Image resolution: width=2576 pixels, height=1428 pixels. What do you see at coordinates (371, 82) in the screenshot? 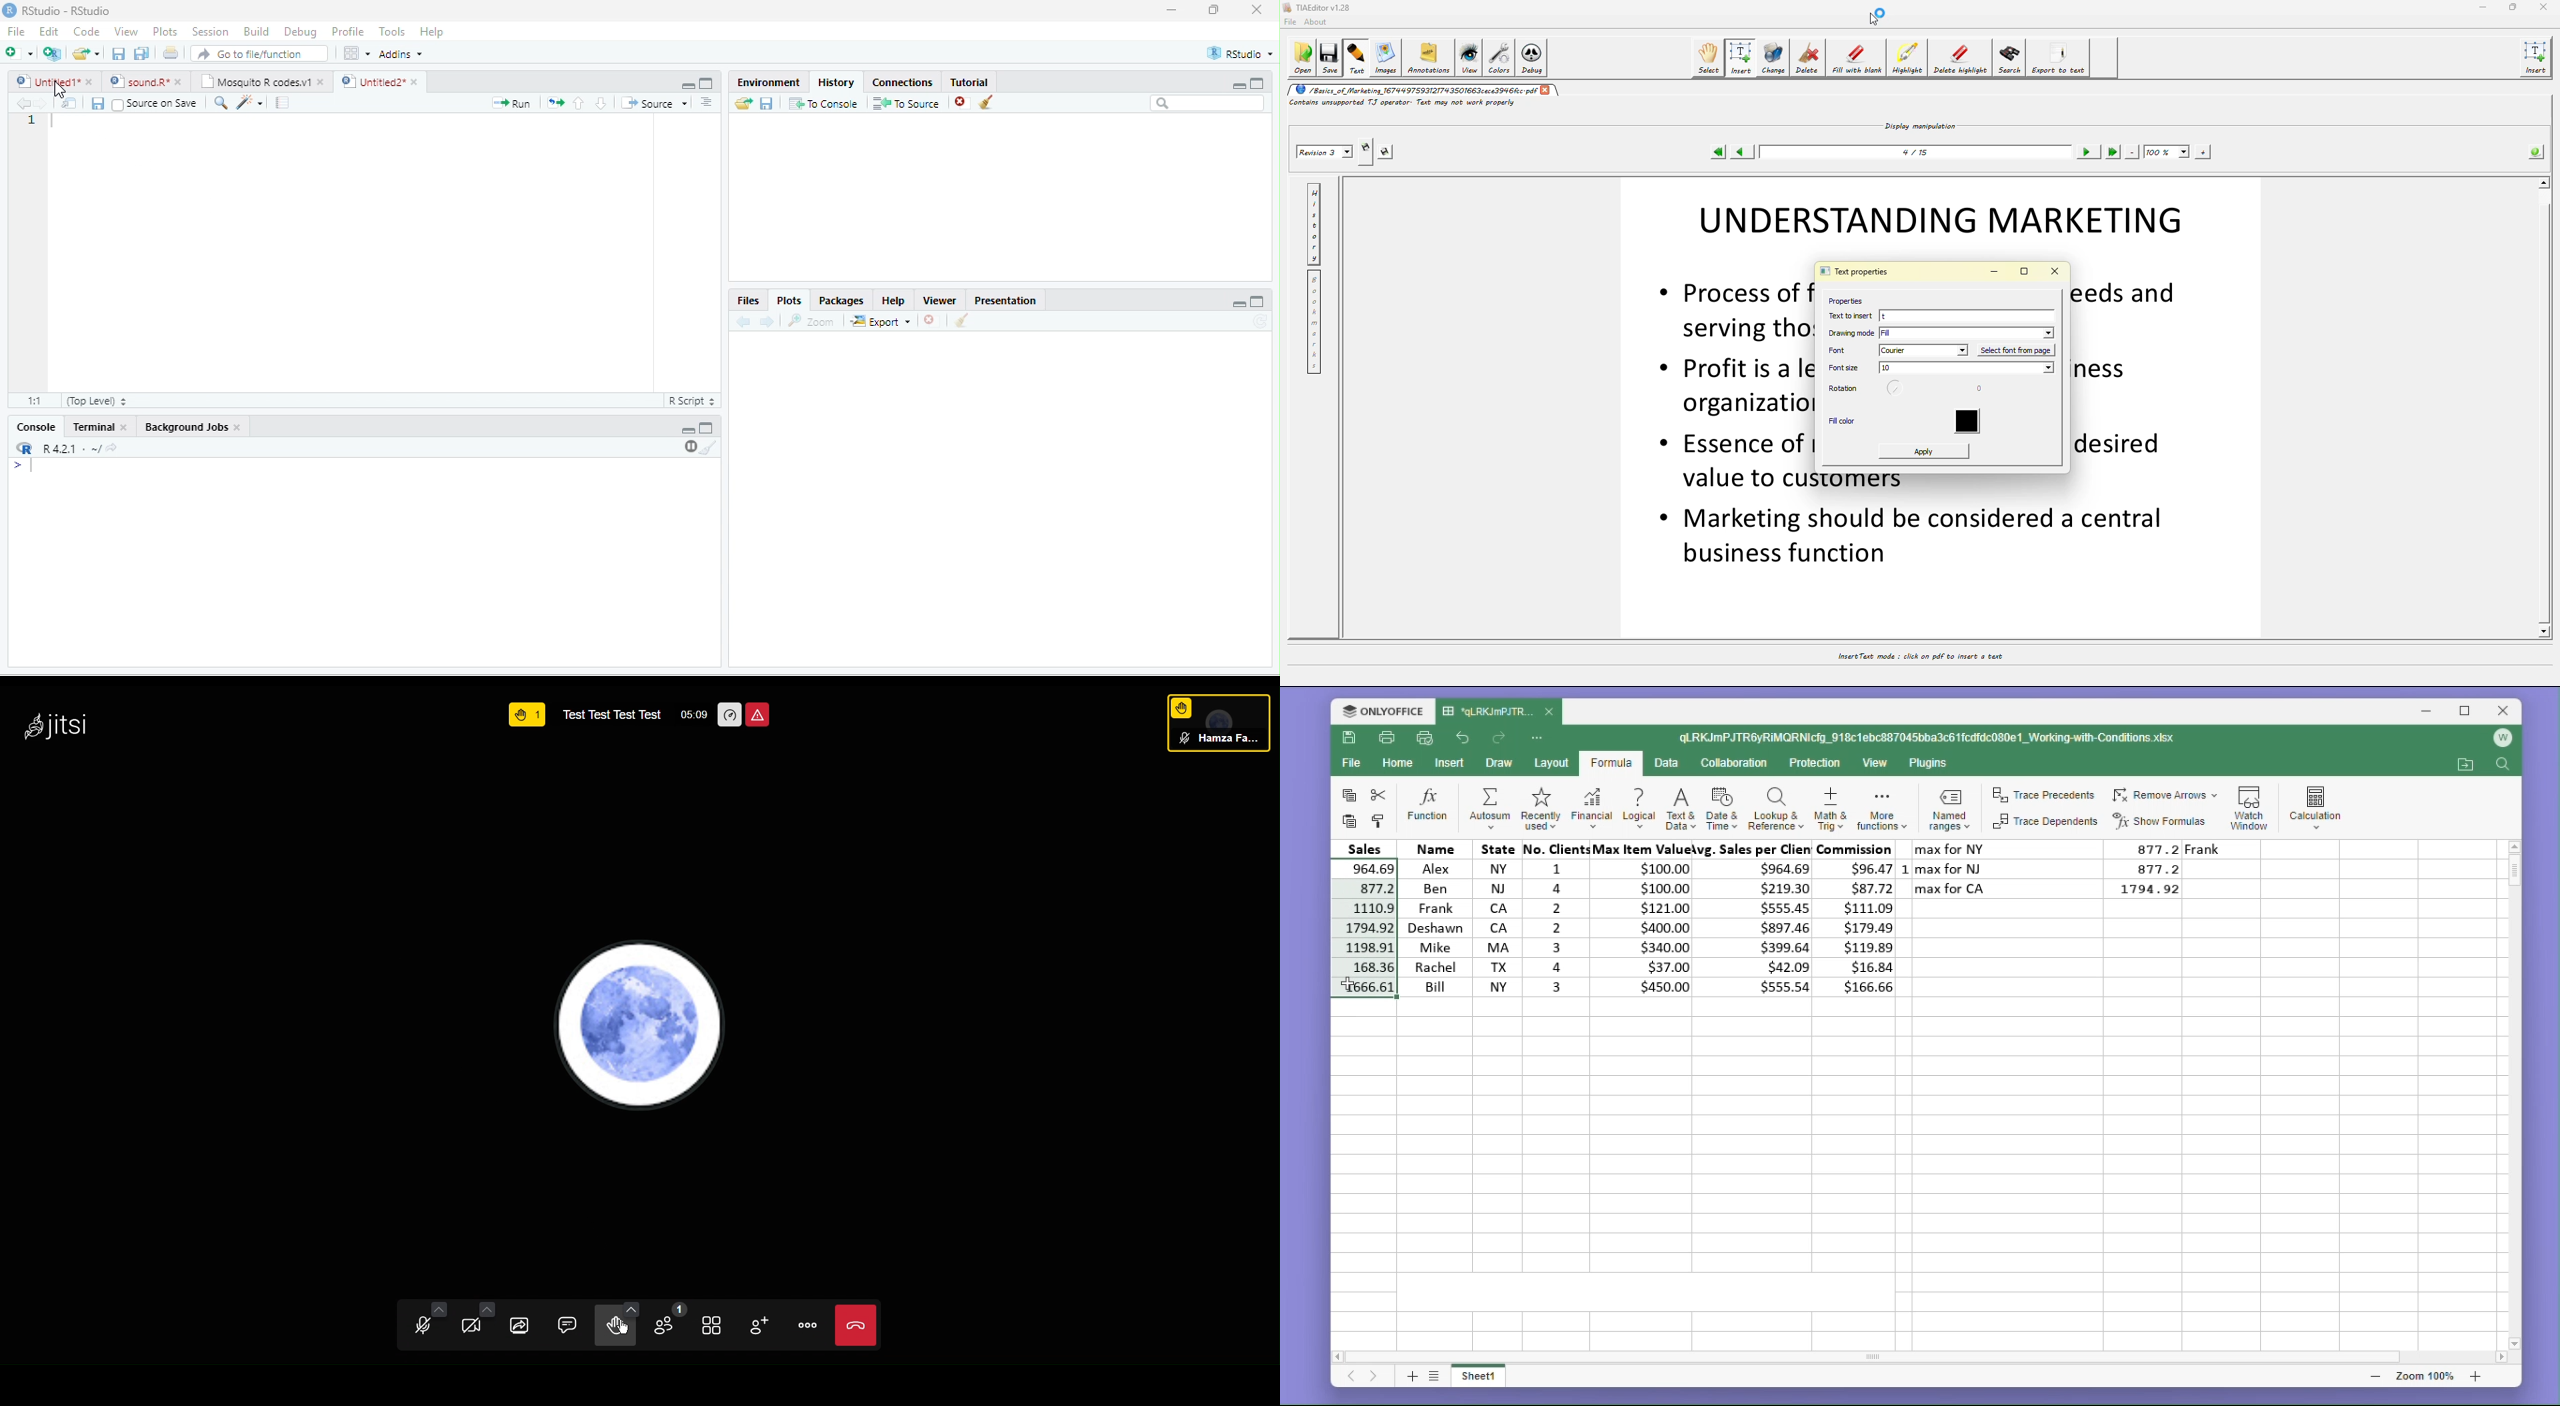
I see `Untitled2` at bounding box center [371, 82].